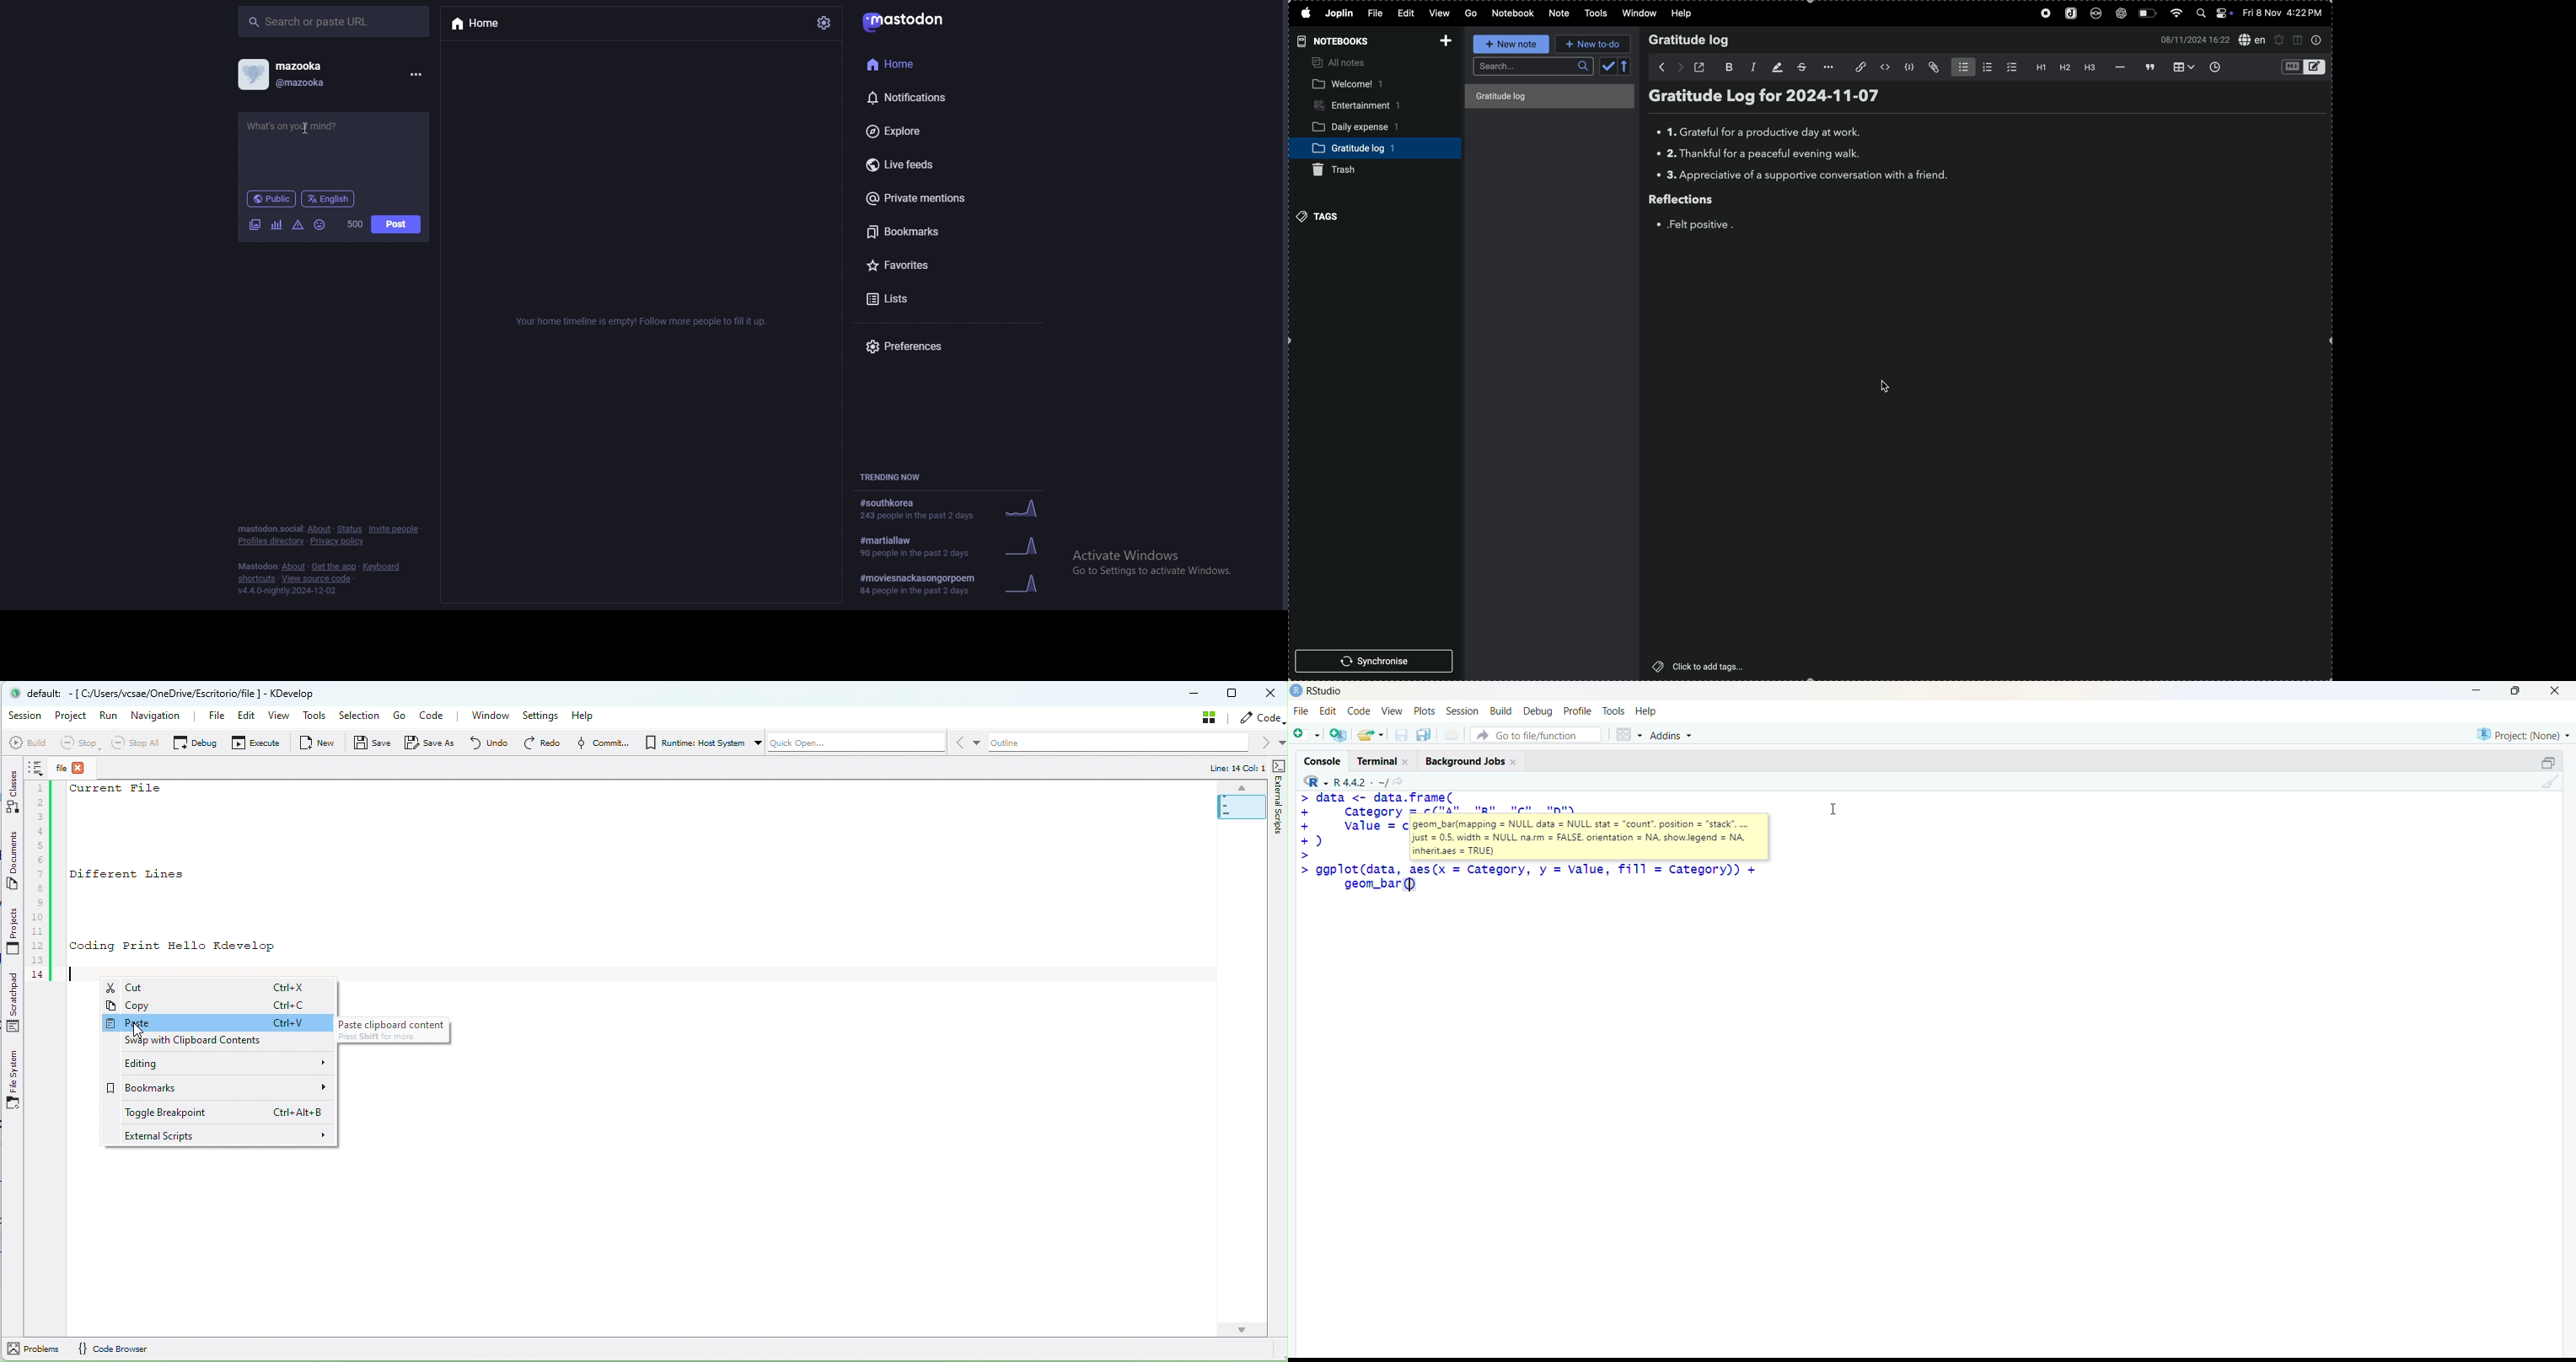 This screenshot has height=1372, width=2576. What do you see at coordinates (1426, 711) in the screenshot?
I see `plots` at bounding box center [1426, 711].